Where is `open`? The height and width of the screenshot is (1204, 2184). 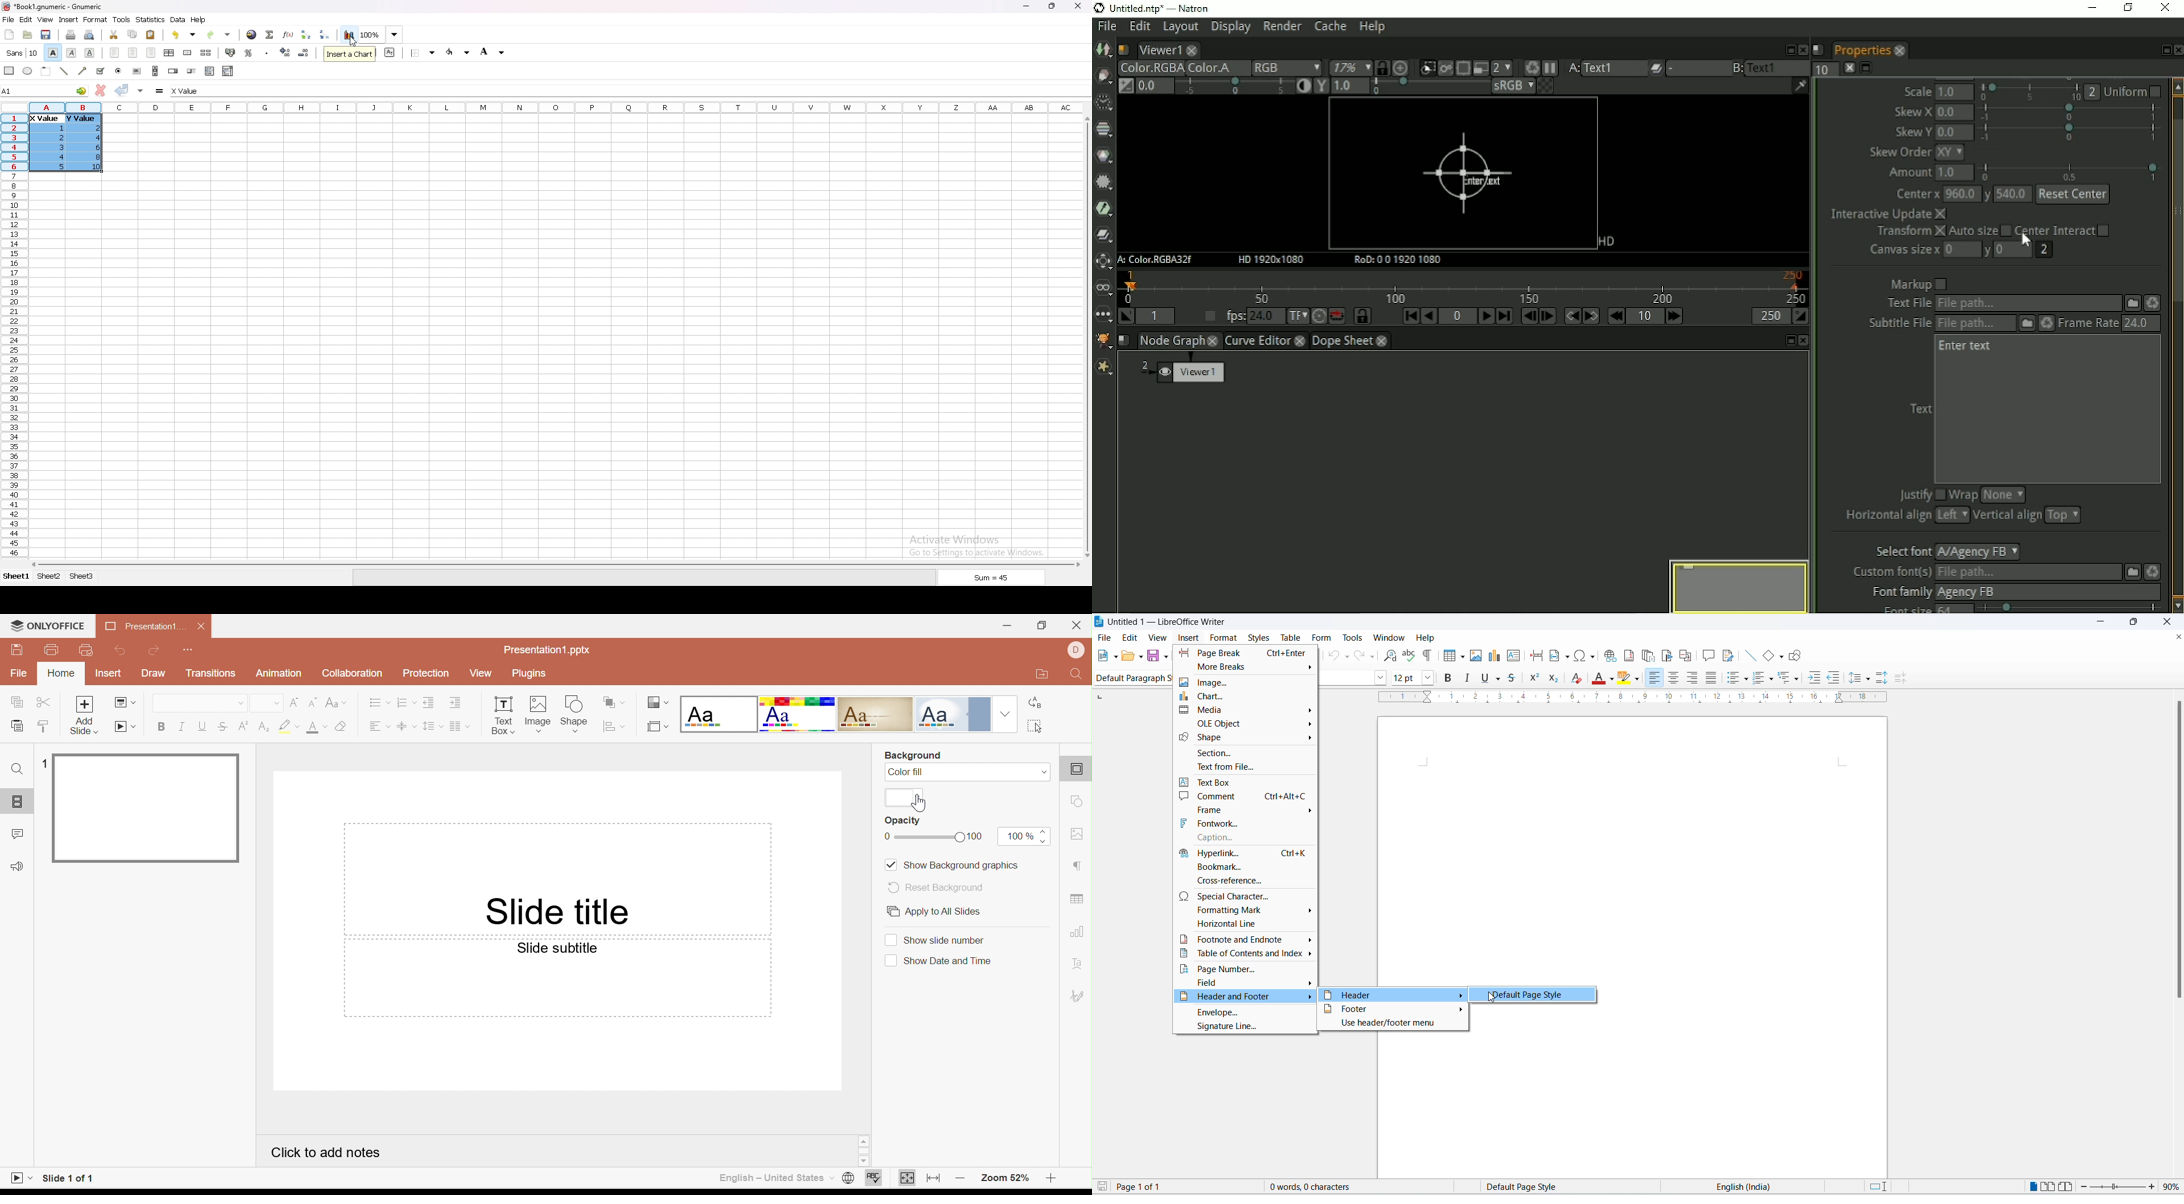 open is located at coordinates (27, 35).